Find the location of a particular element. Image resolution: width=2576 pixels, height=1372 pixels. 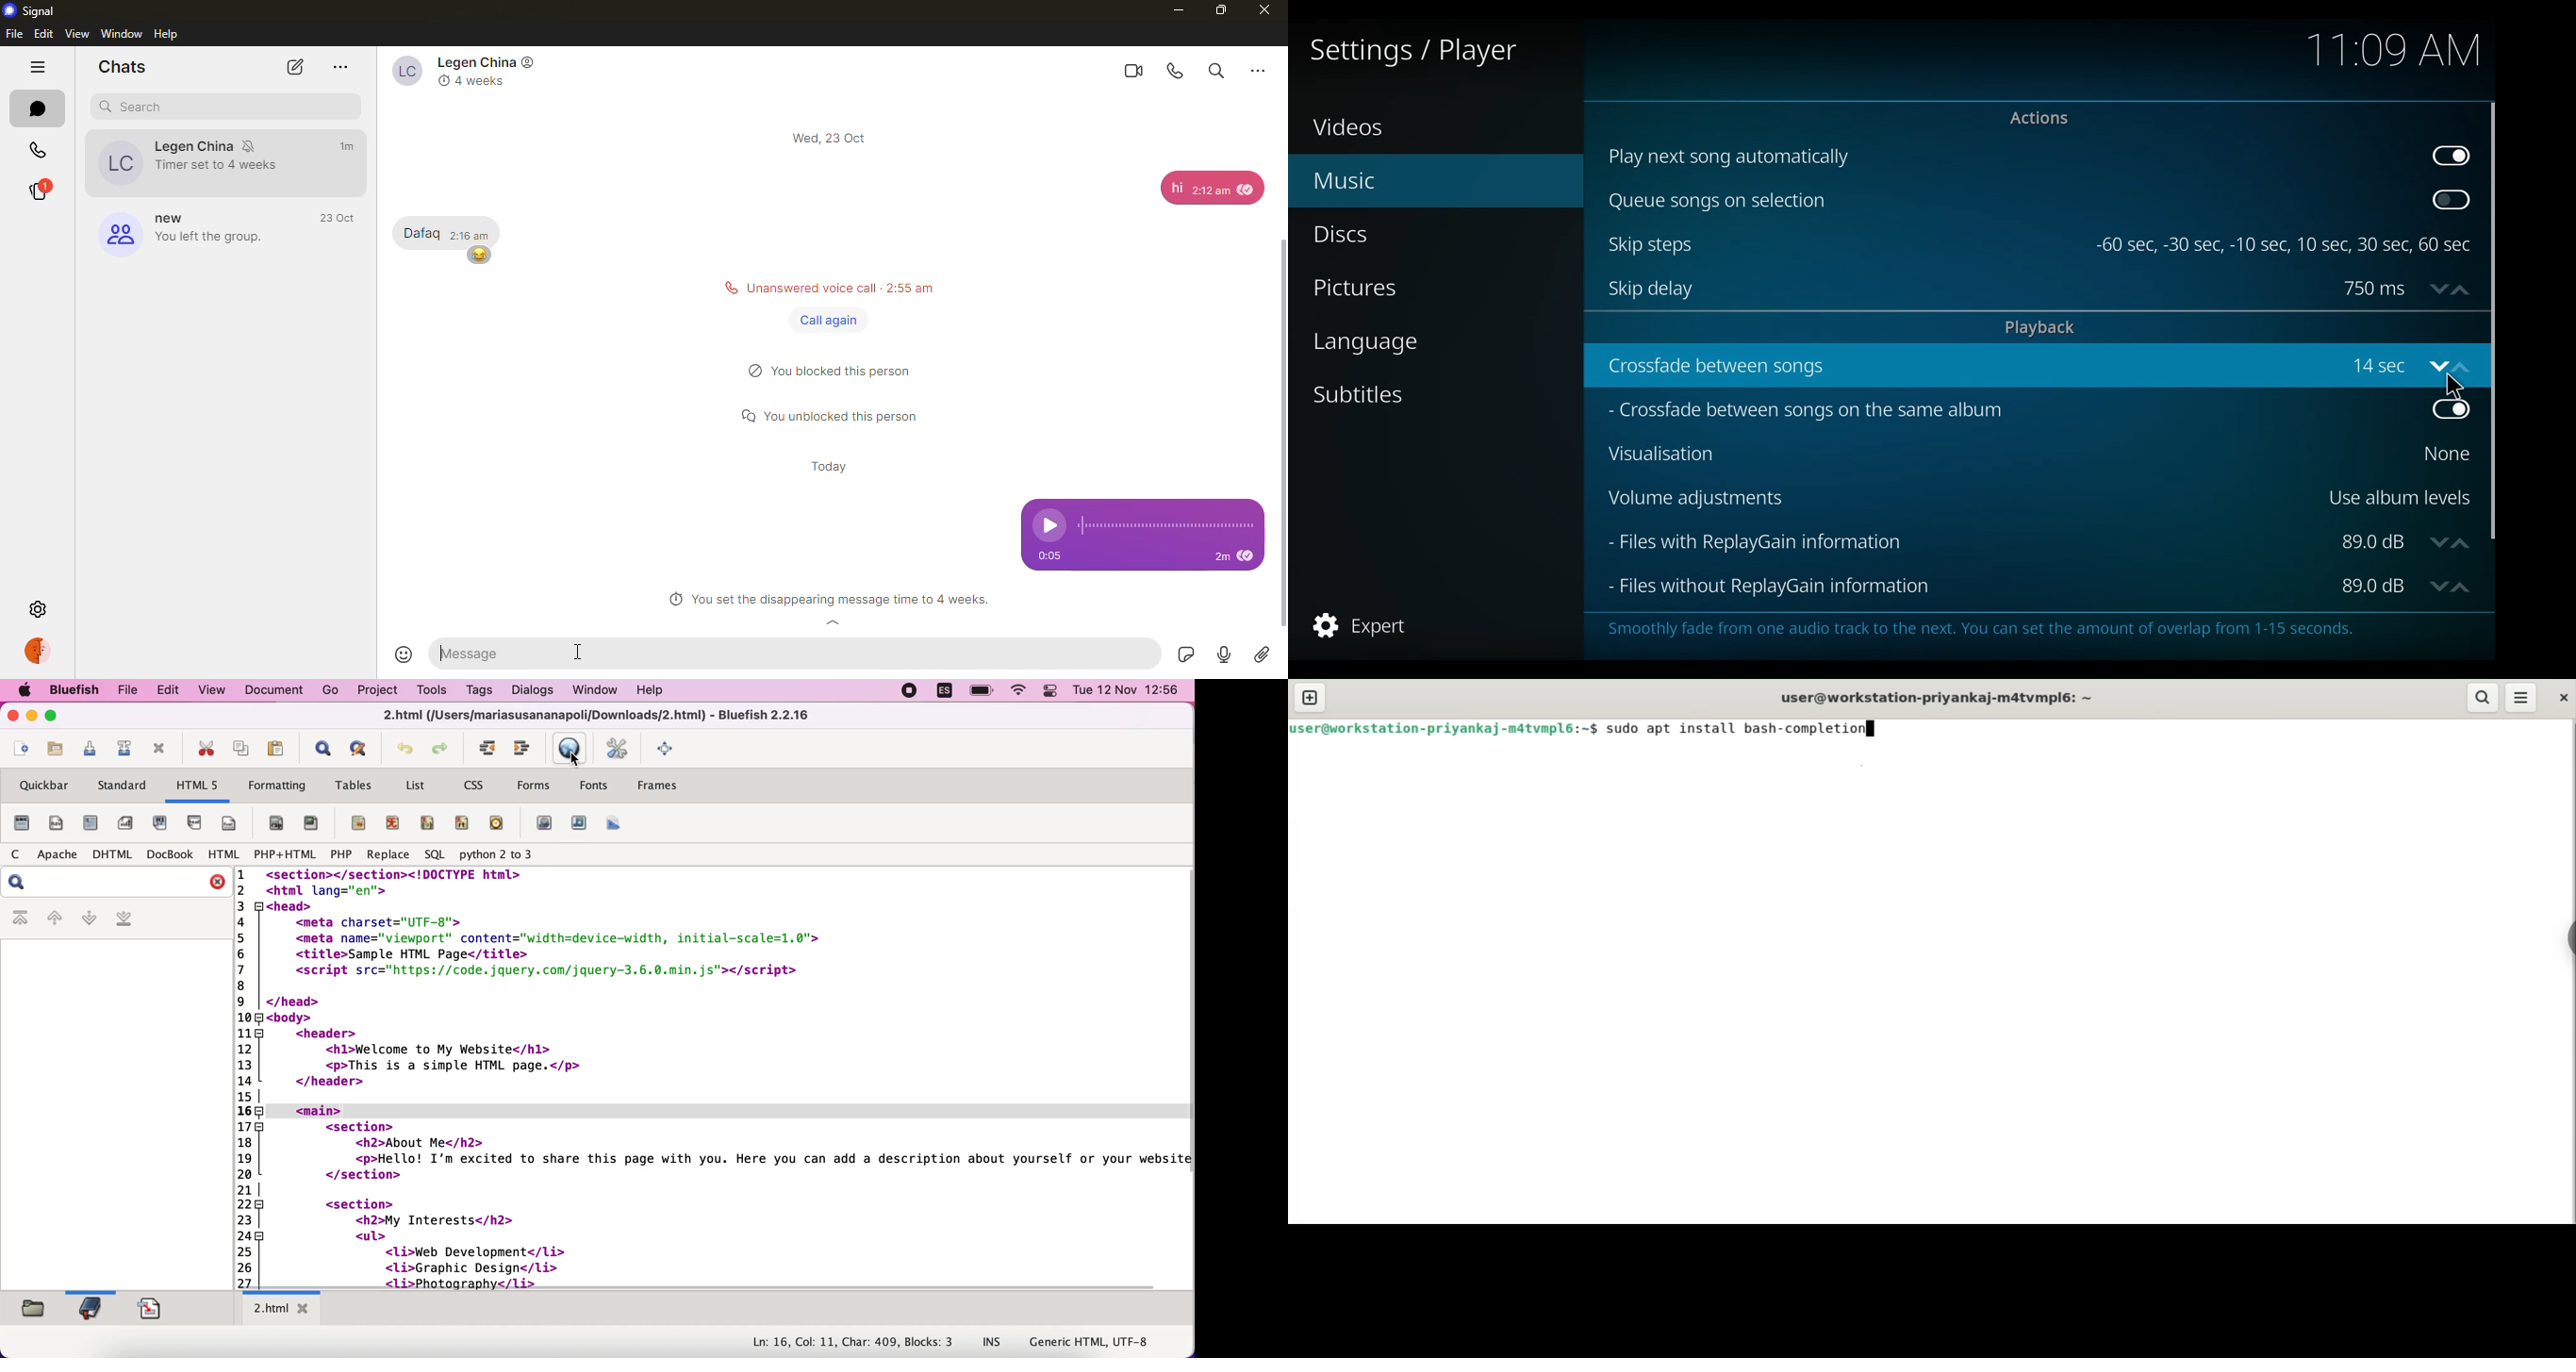

2.html is located at coordinates (280, 1308).